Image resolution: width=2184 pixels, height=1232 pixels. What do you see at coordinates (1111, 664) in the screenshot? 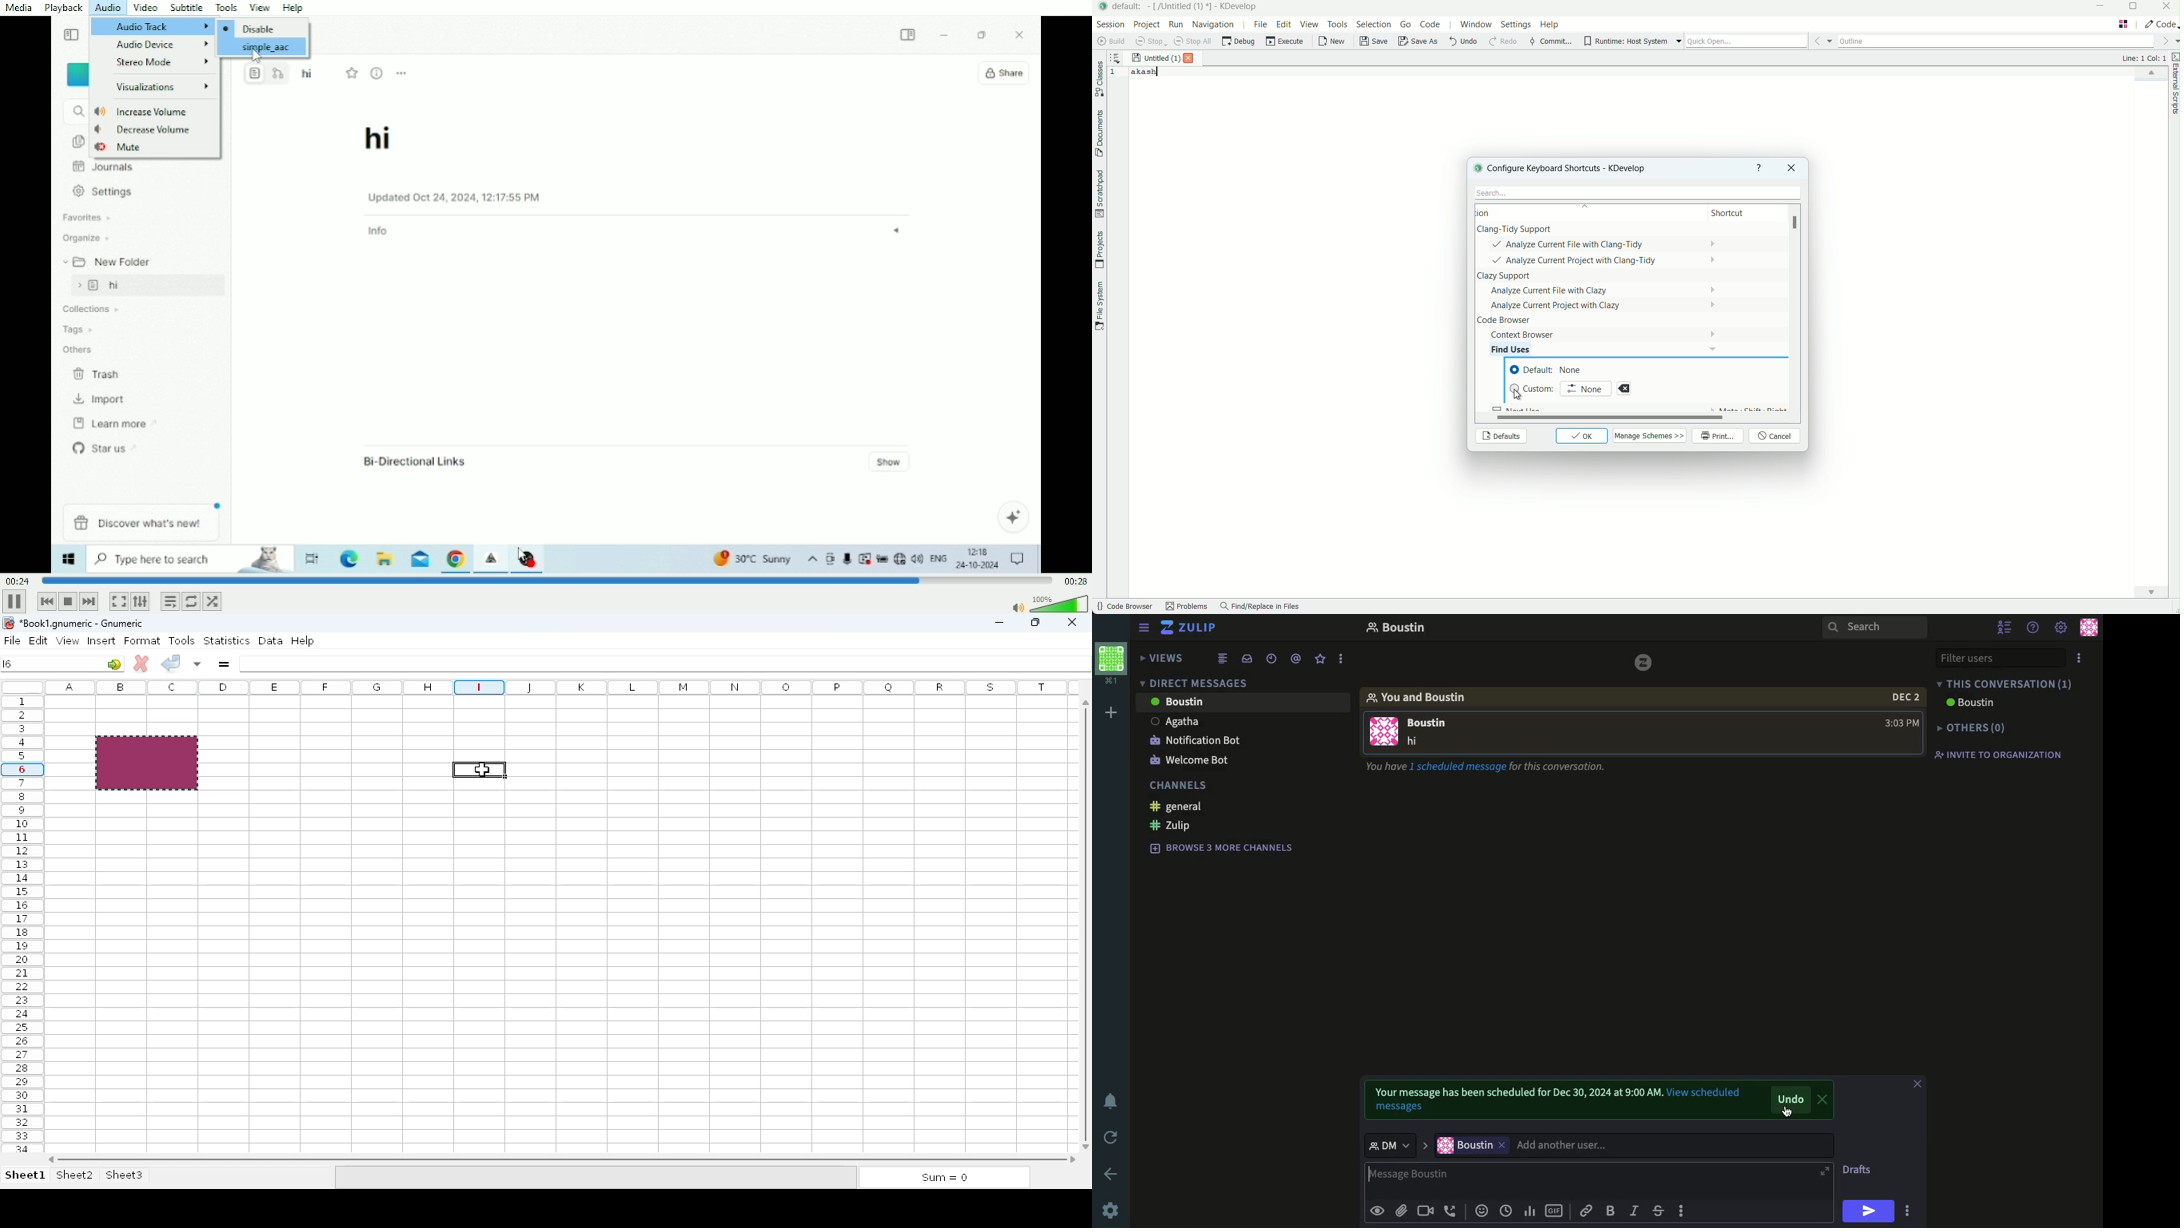
I see `workspace` at bounding box center [1111, 664].